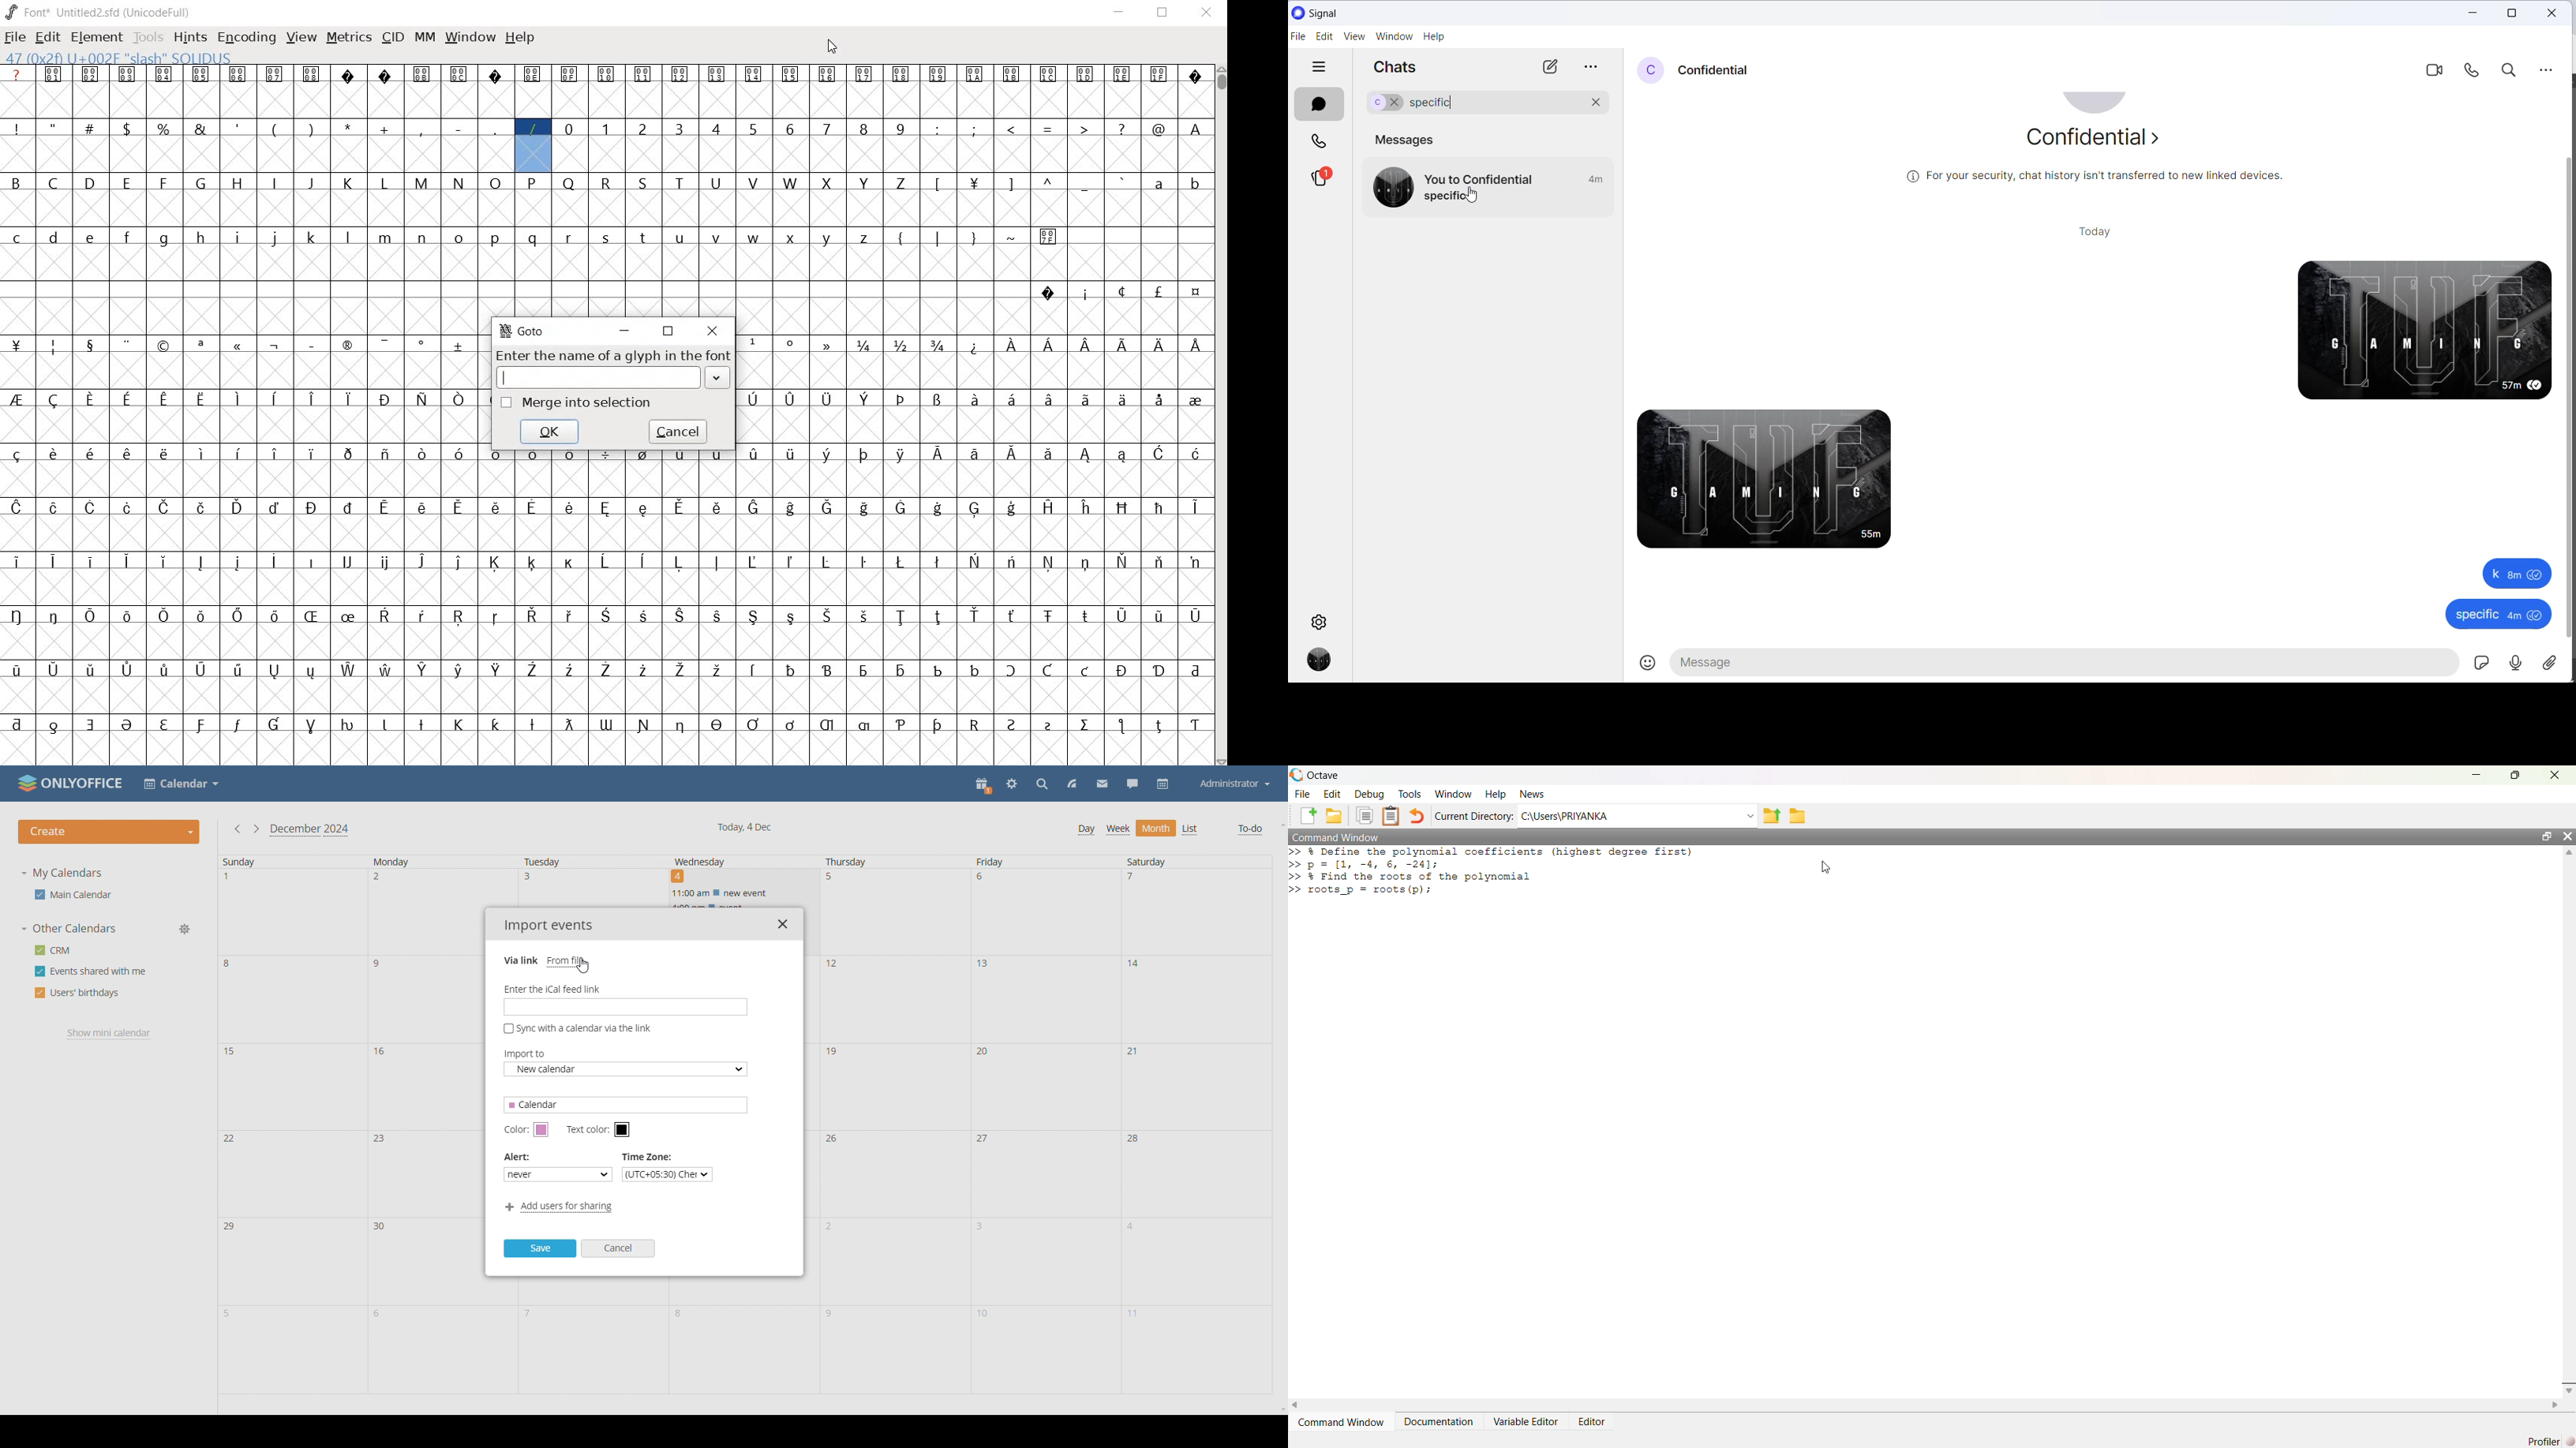 This screenshot has width=2576, height=1456. Describe the element at coordinates (717, 669) in the screenshot. I see `glyph` at that location.